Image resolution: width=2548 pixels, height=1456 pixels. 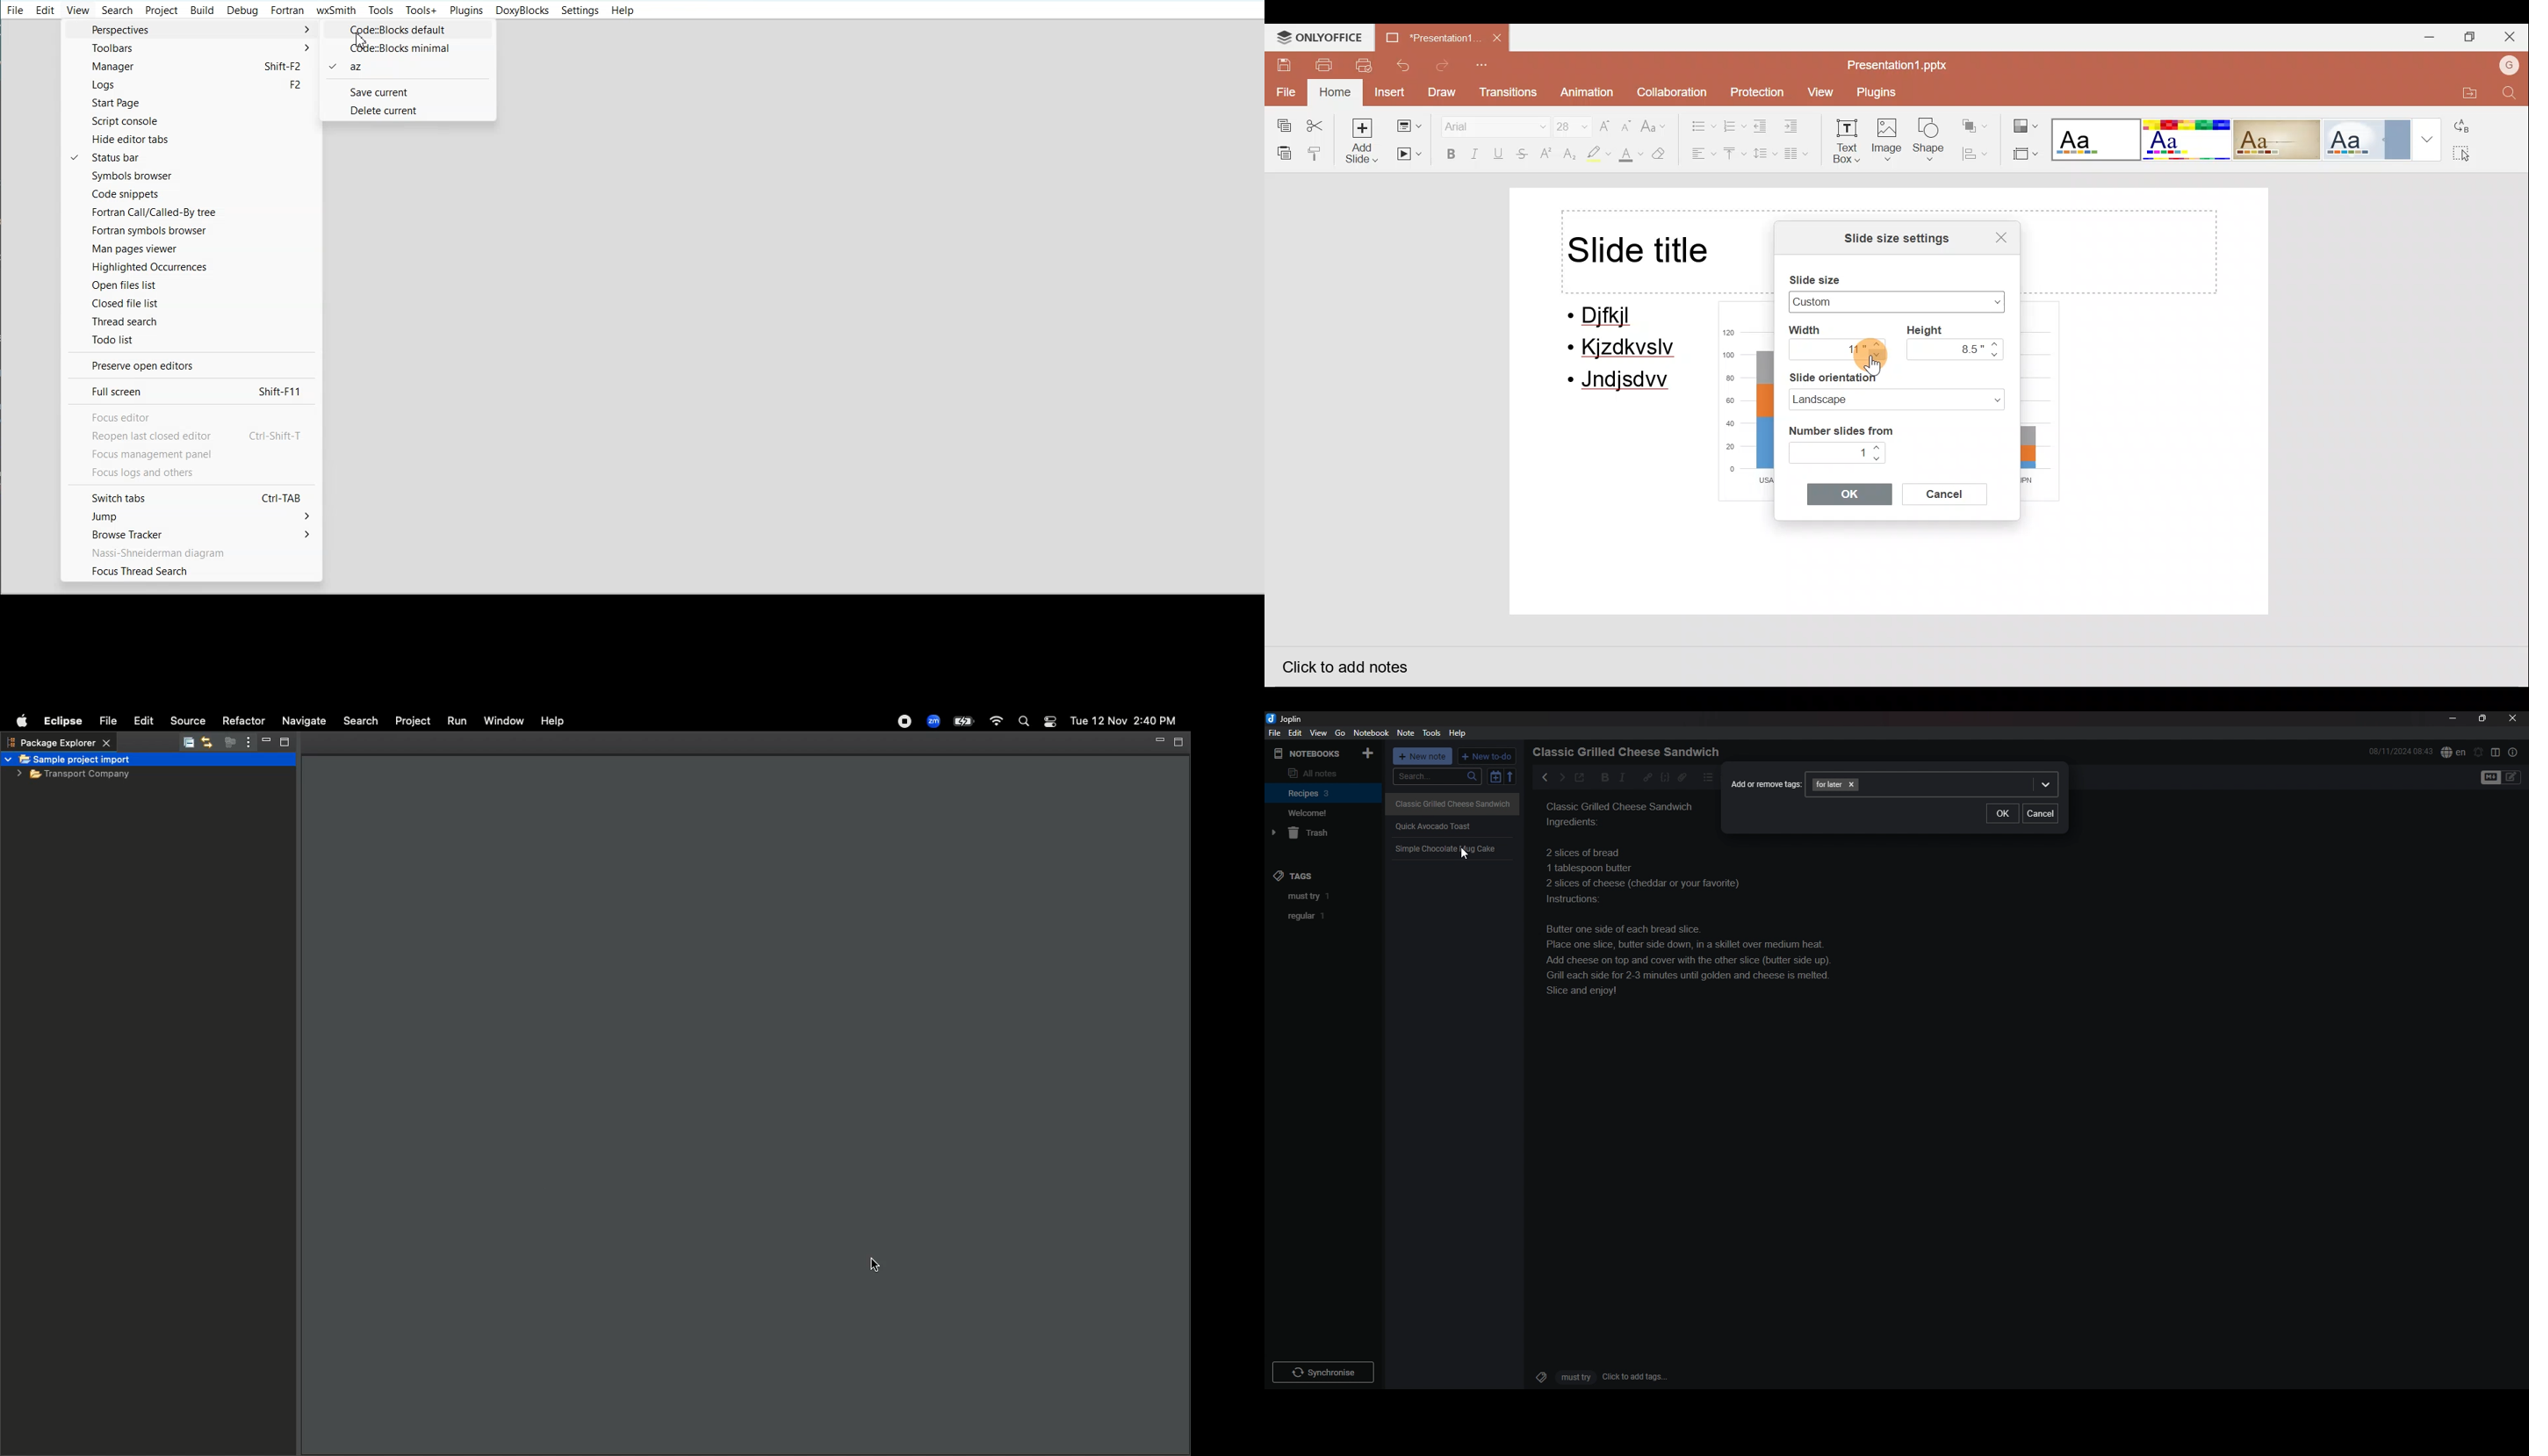 I want to click on Plugins, so click(x=1880, y=92).